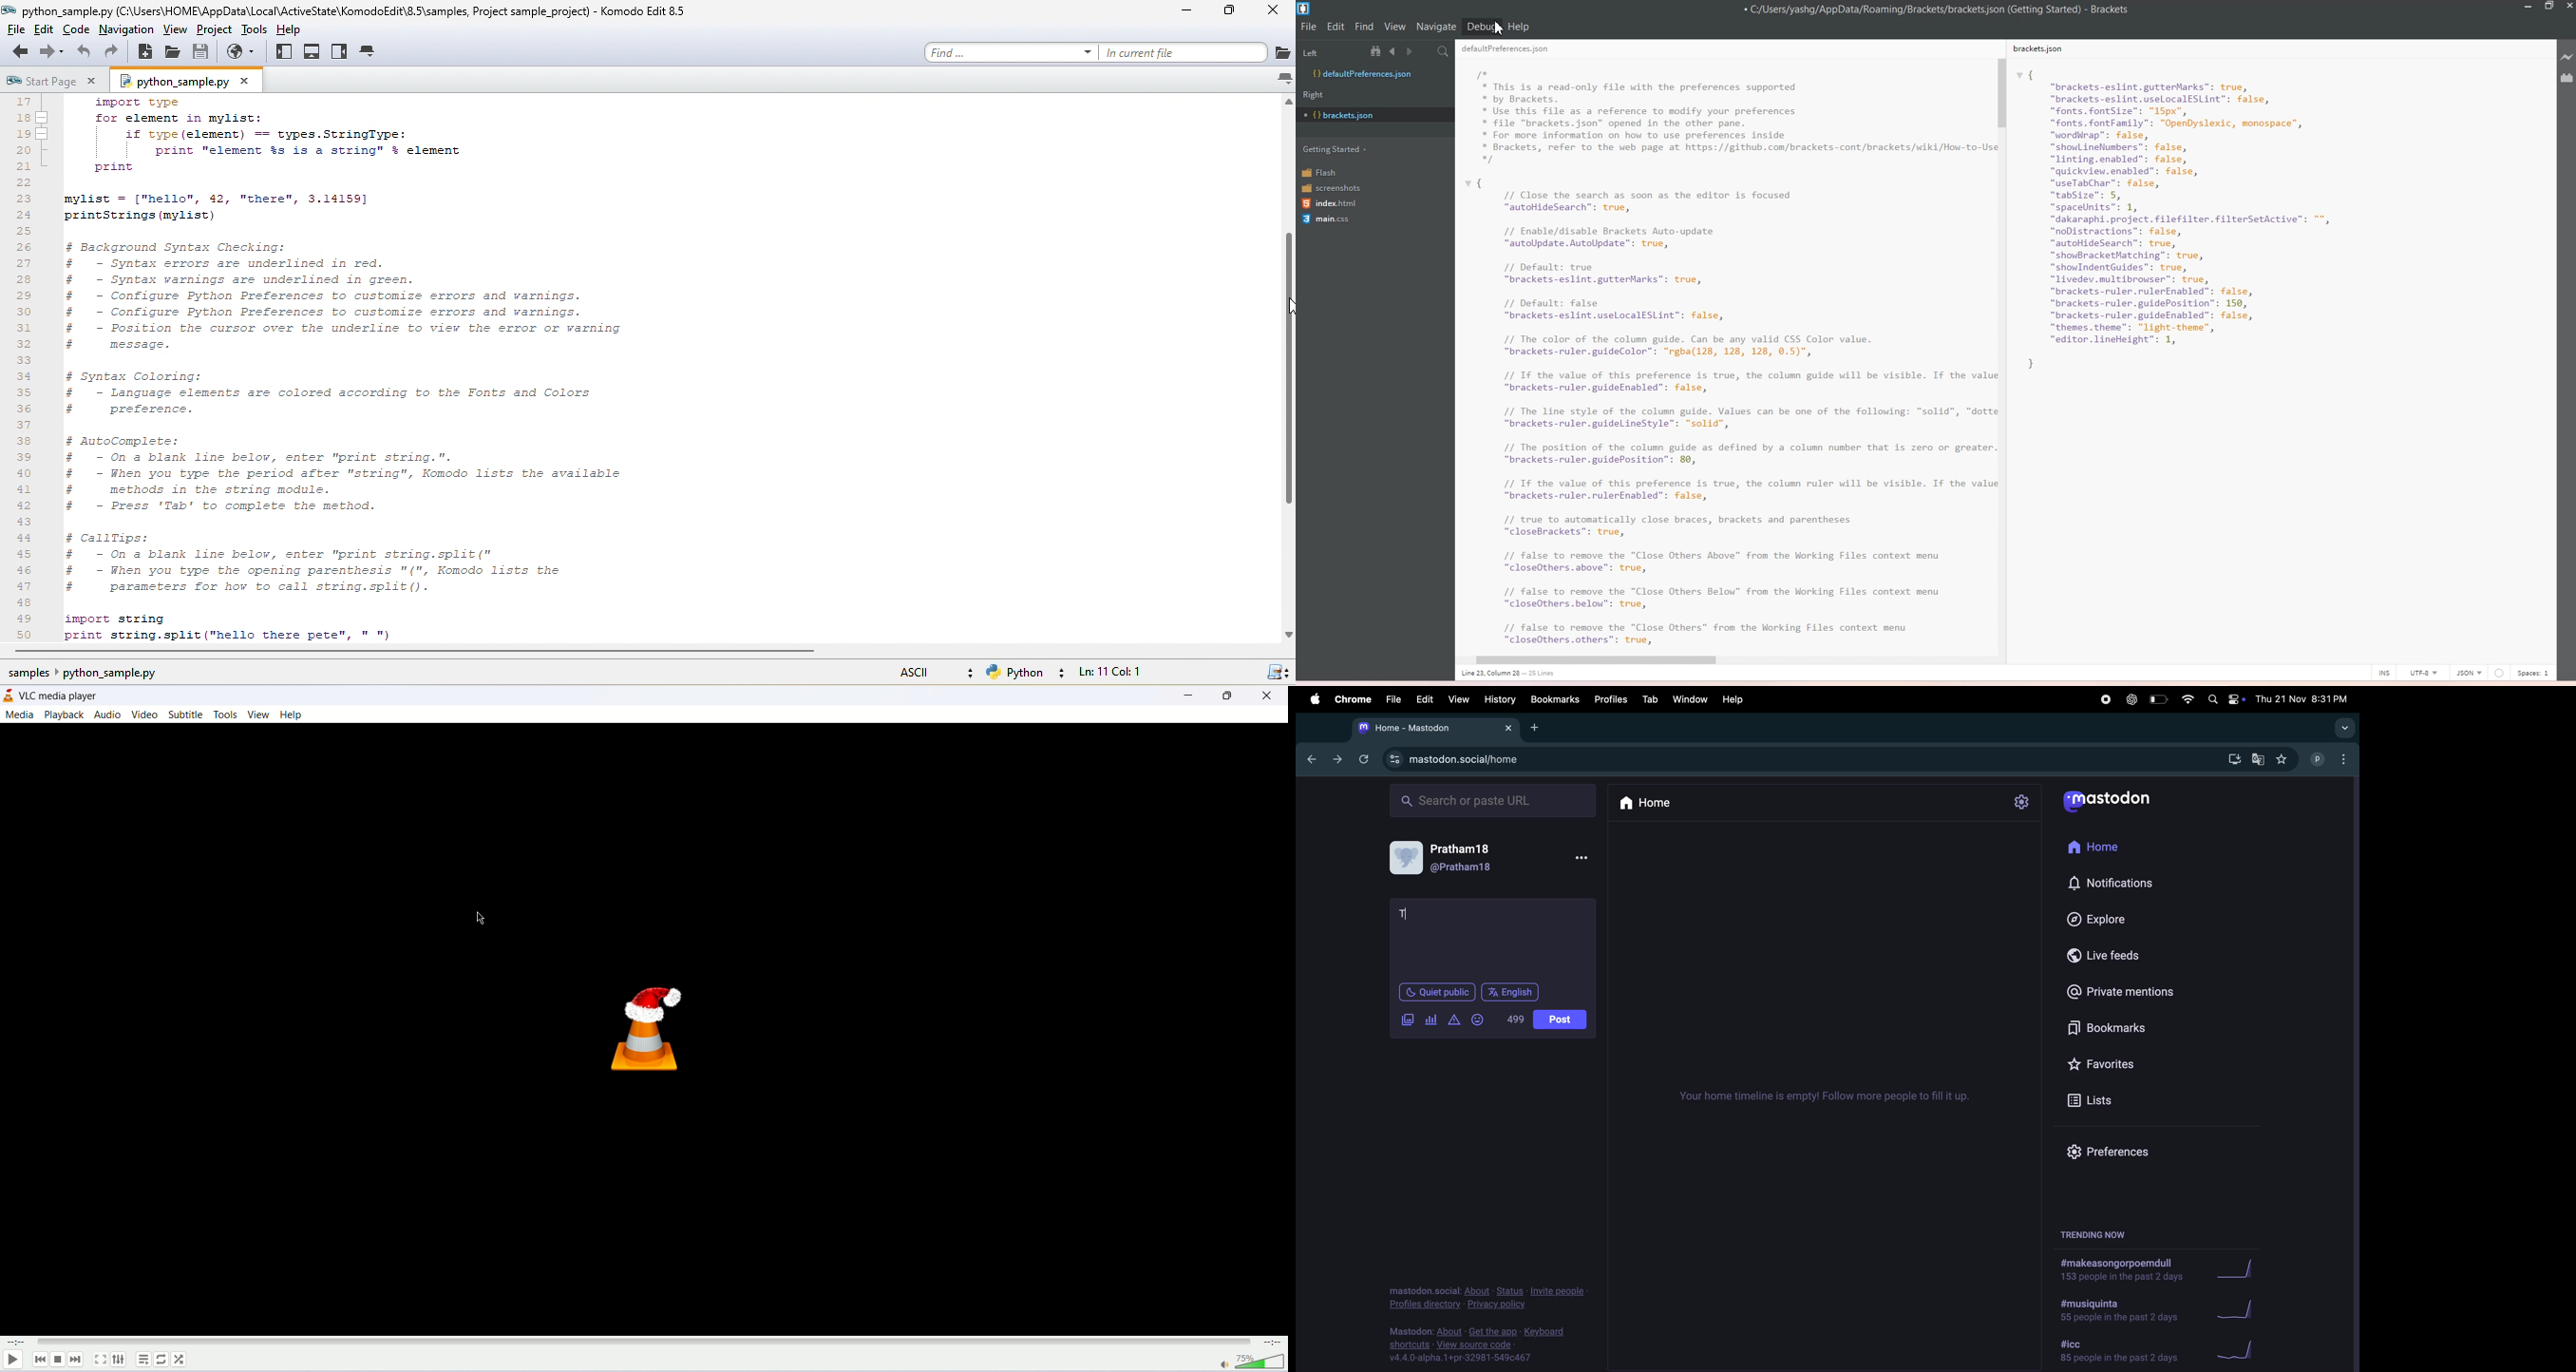 The width and height of the screenshot is (2576, 1372). What do you see at coordinates (1690, 699) in the screenshot?
I see `window` at bounding box center [1690, 699].